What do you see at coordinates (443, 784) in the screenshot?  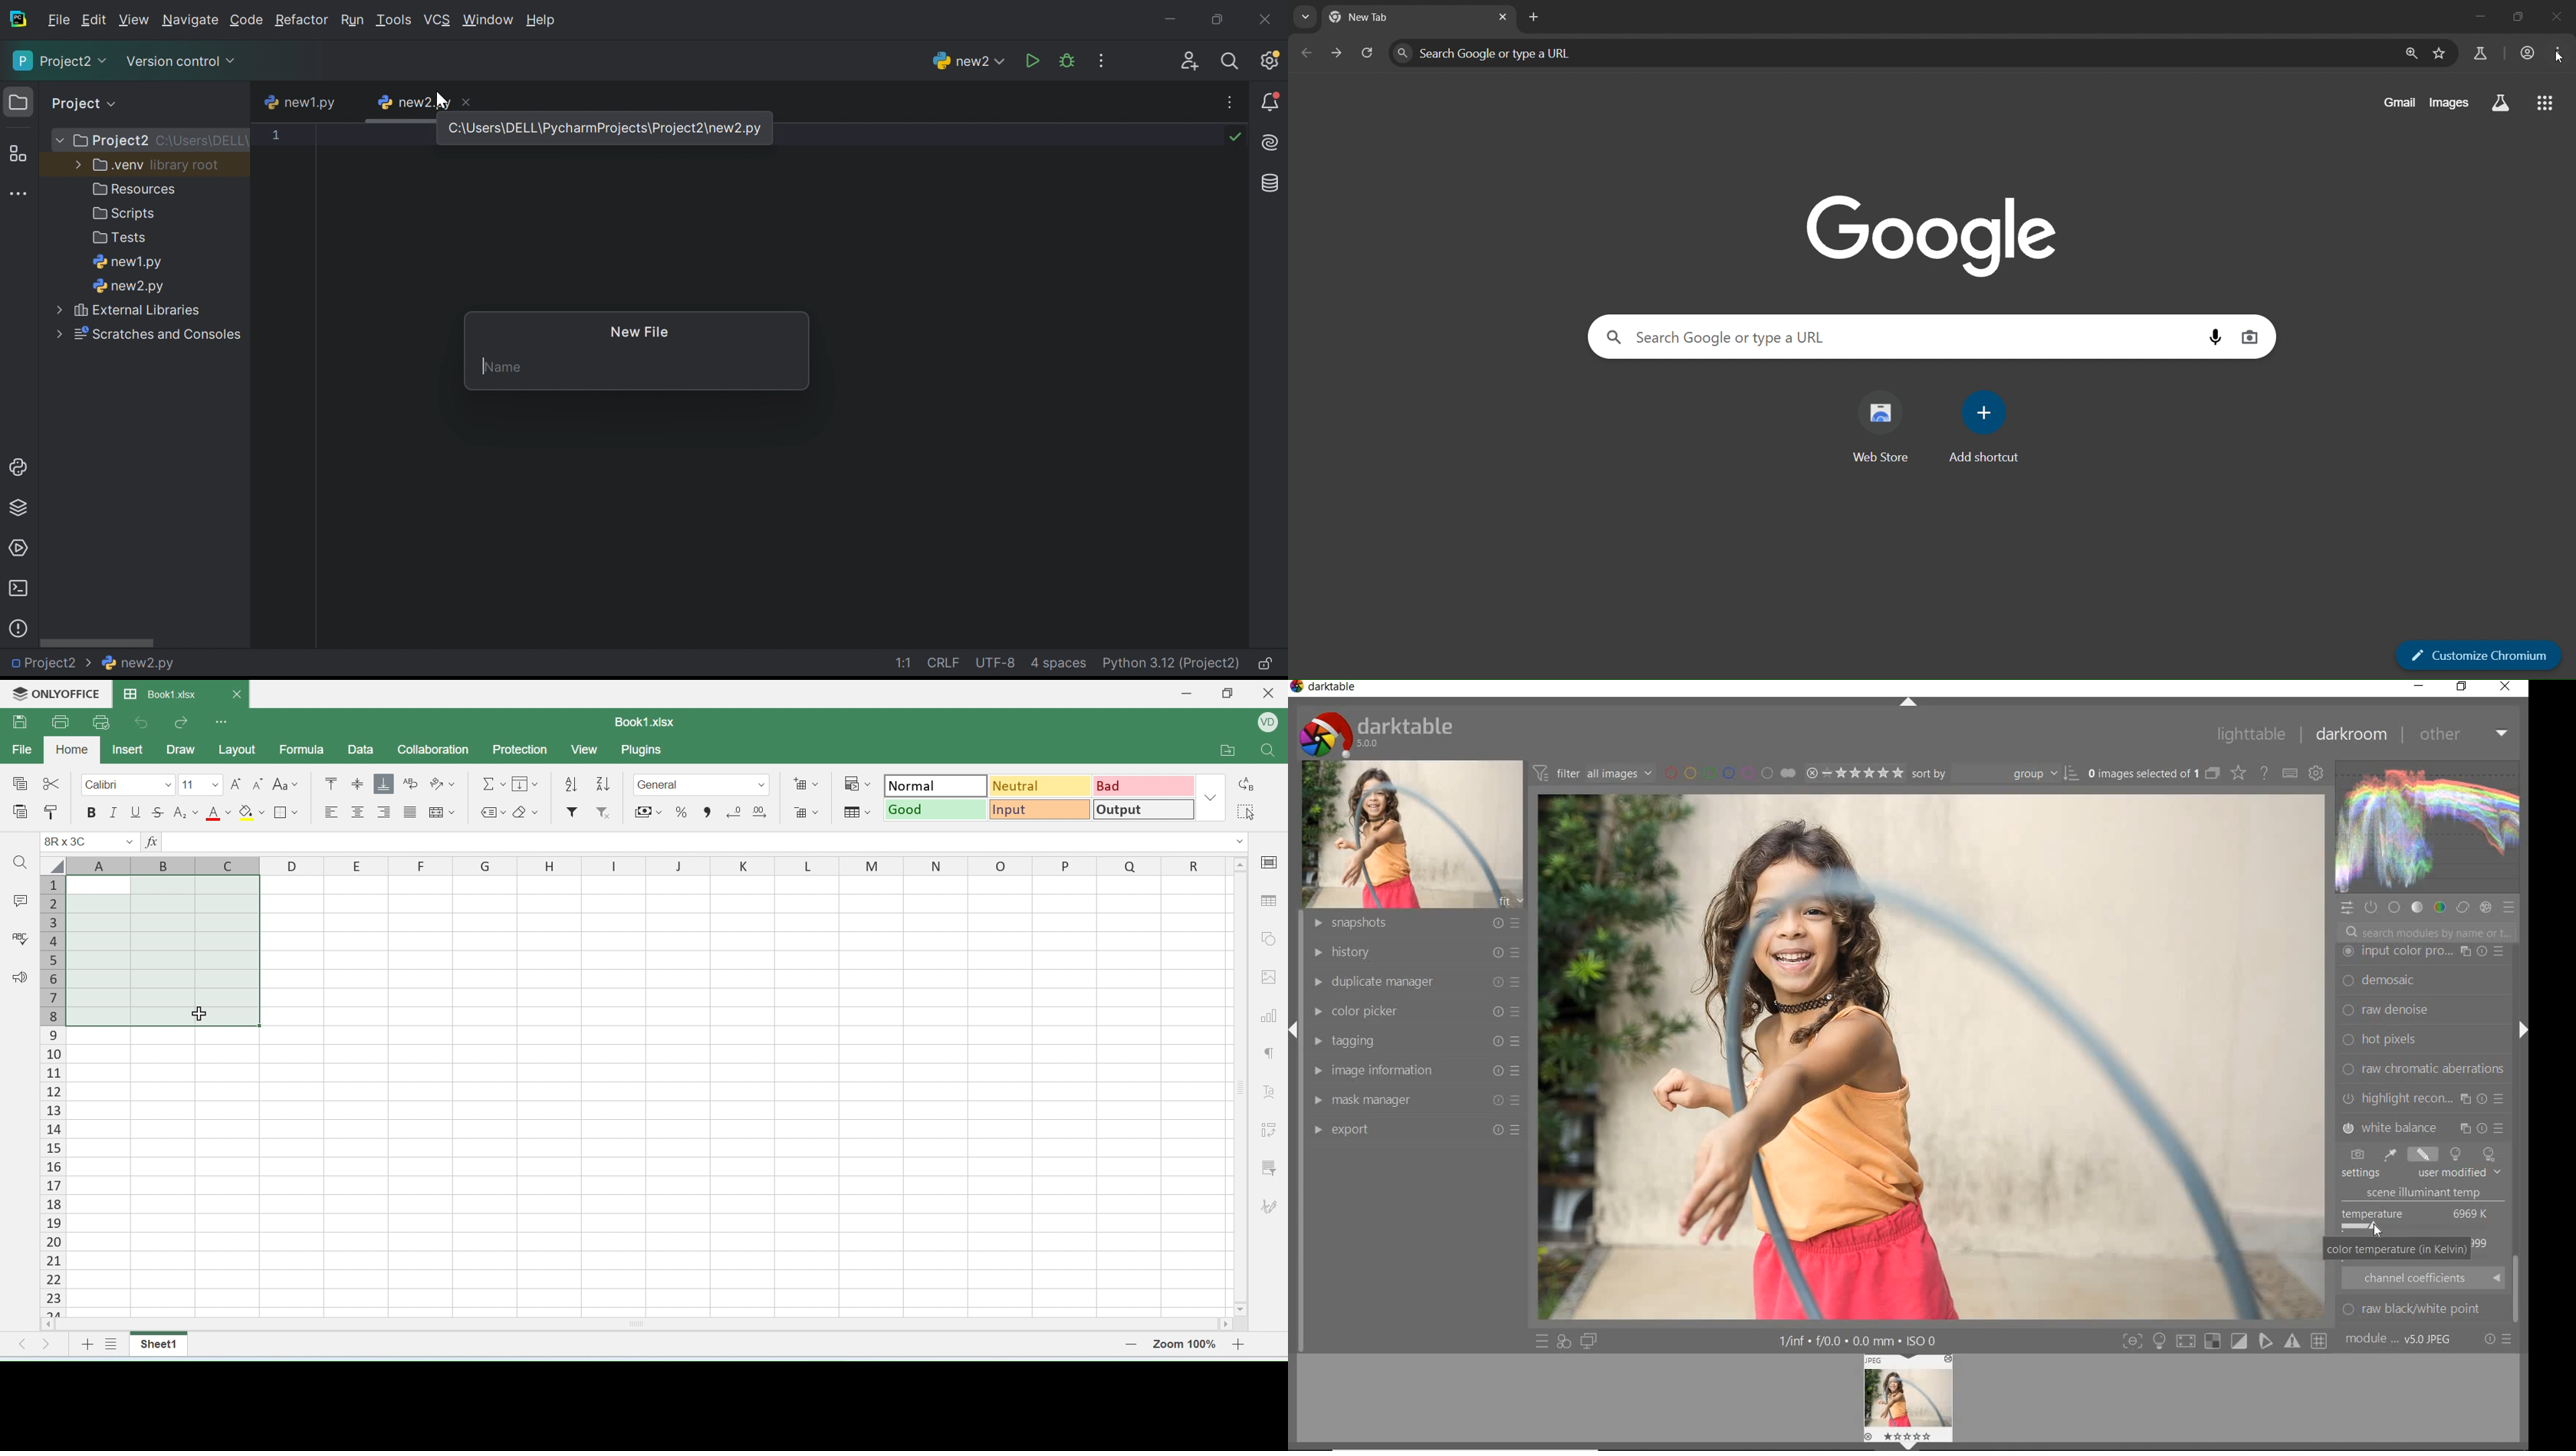 I see `orientation` at bounding box center [443, 784].